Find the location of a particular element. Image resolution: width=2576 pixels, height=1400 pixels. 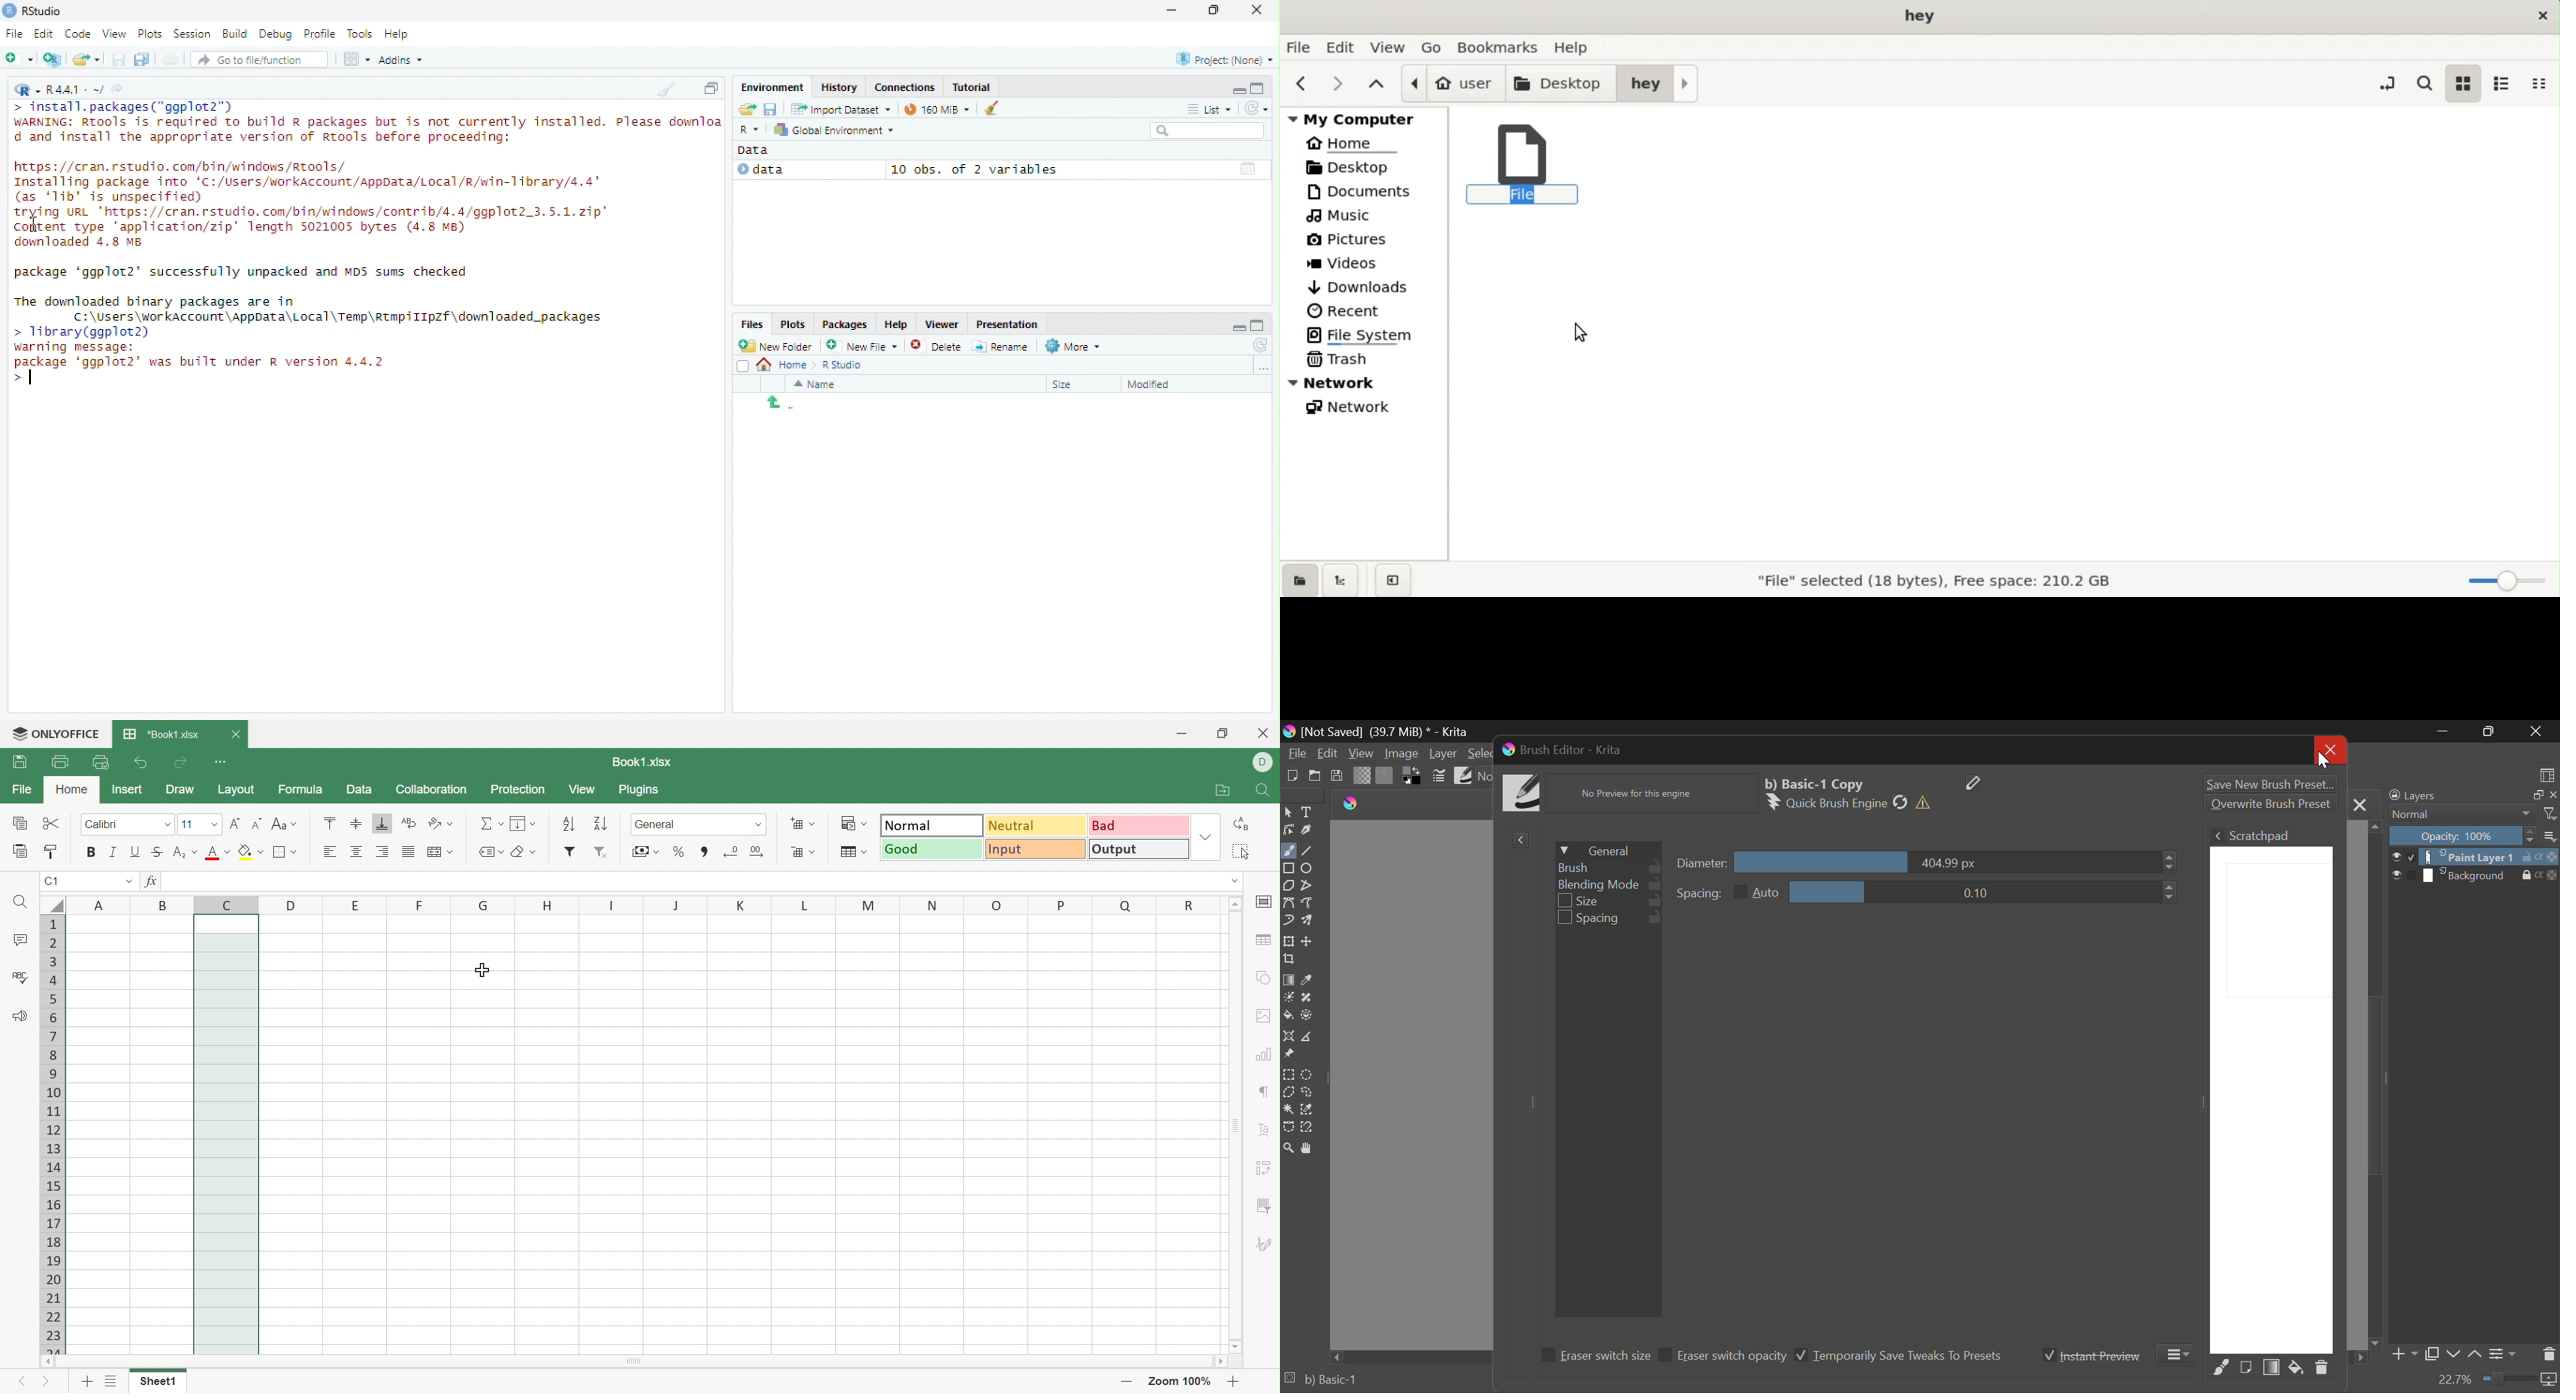

Drop Down is located at coordinates (227, 852).